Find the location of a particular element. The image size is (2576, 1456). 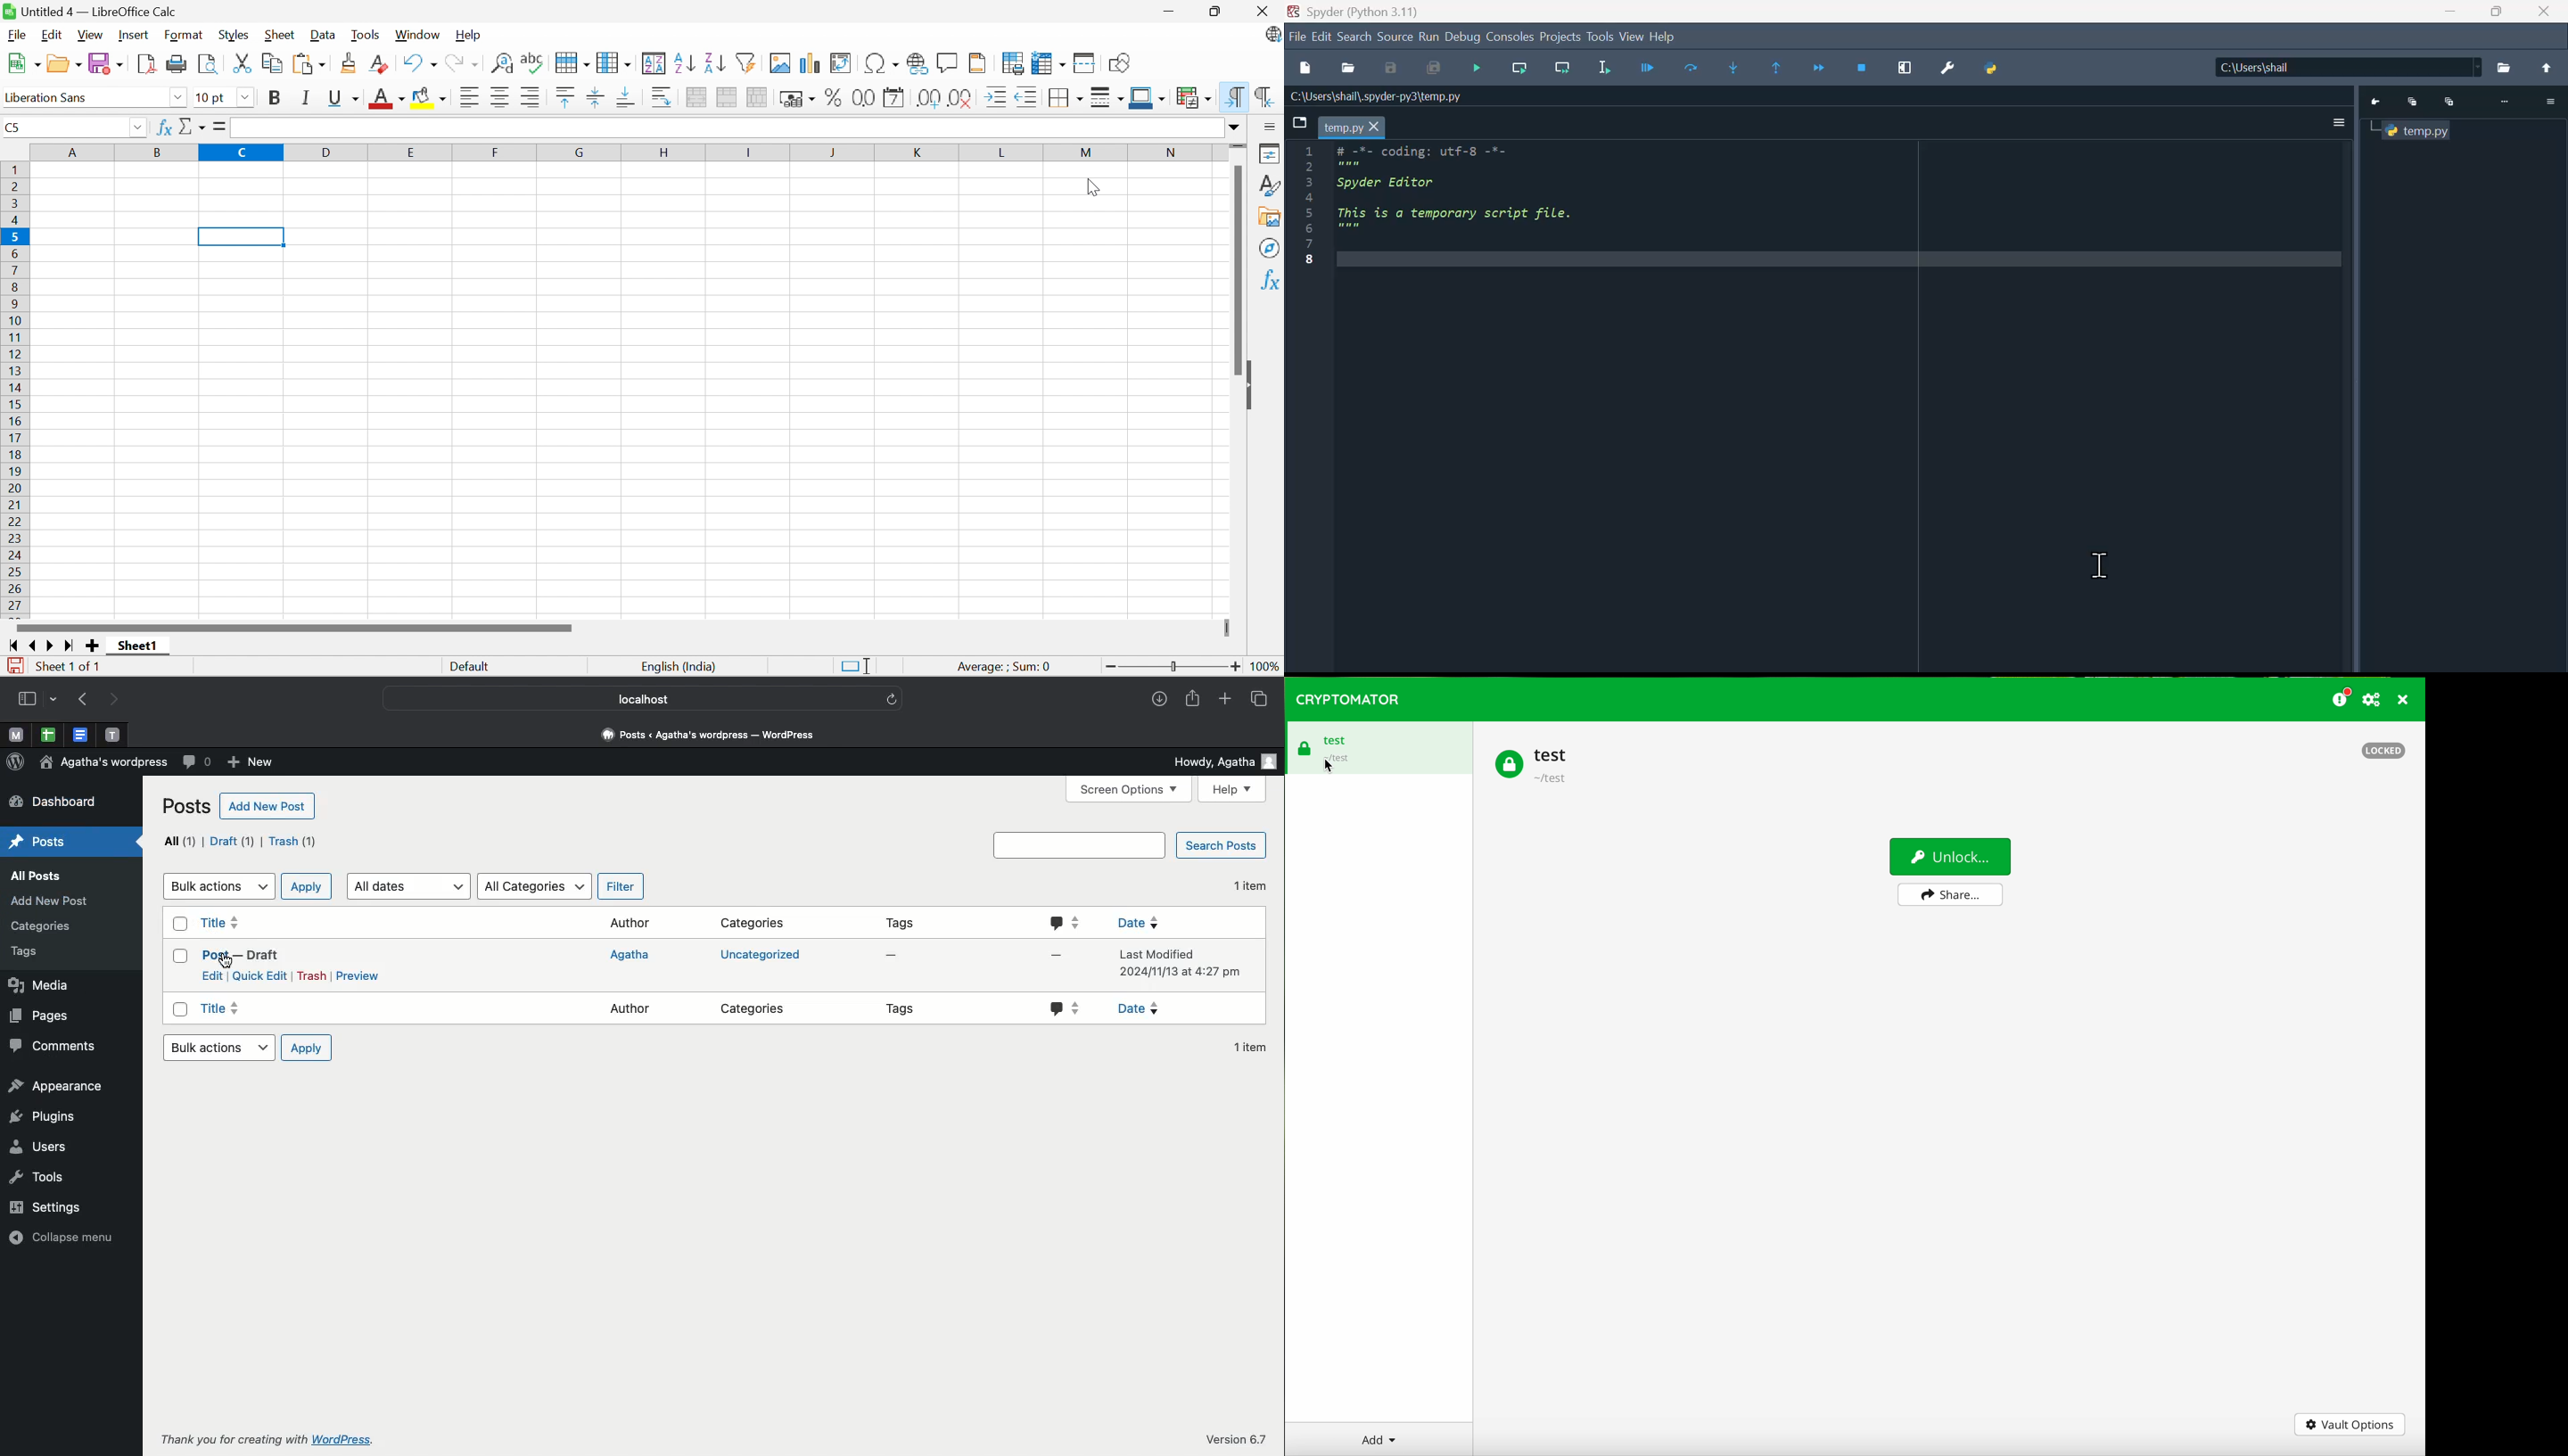

test vault is located at coordinates (1378, 746).